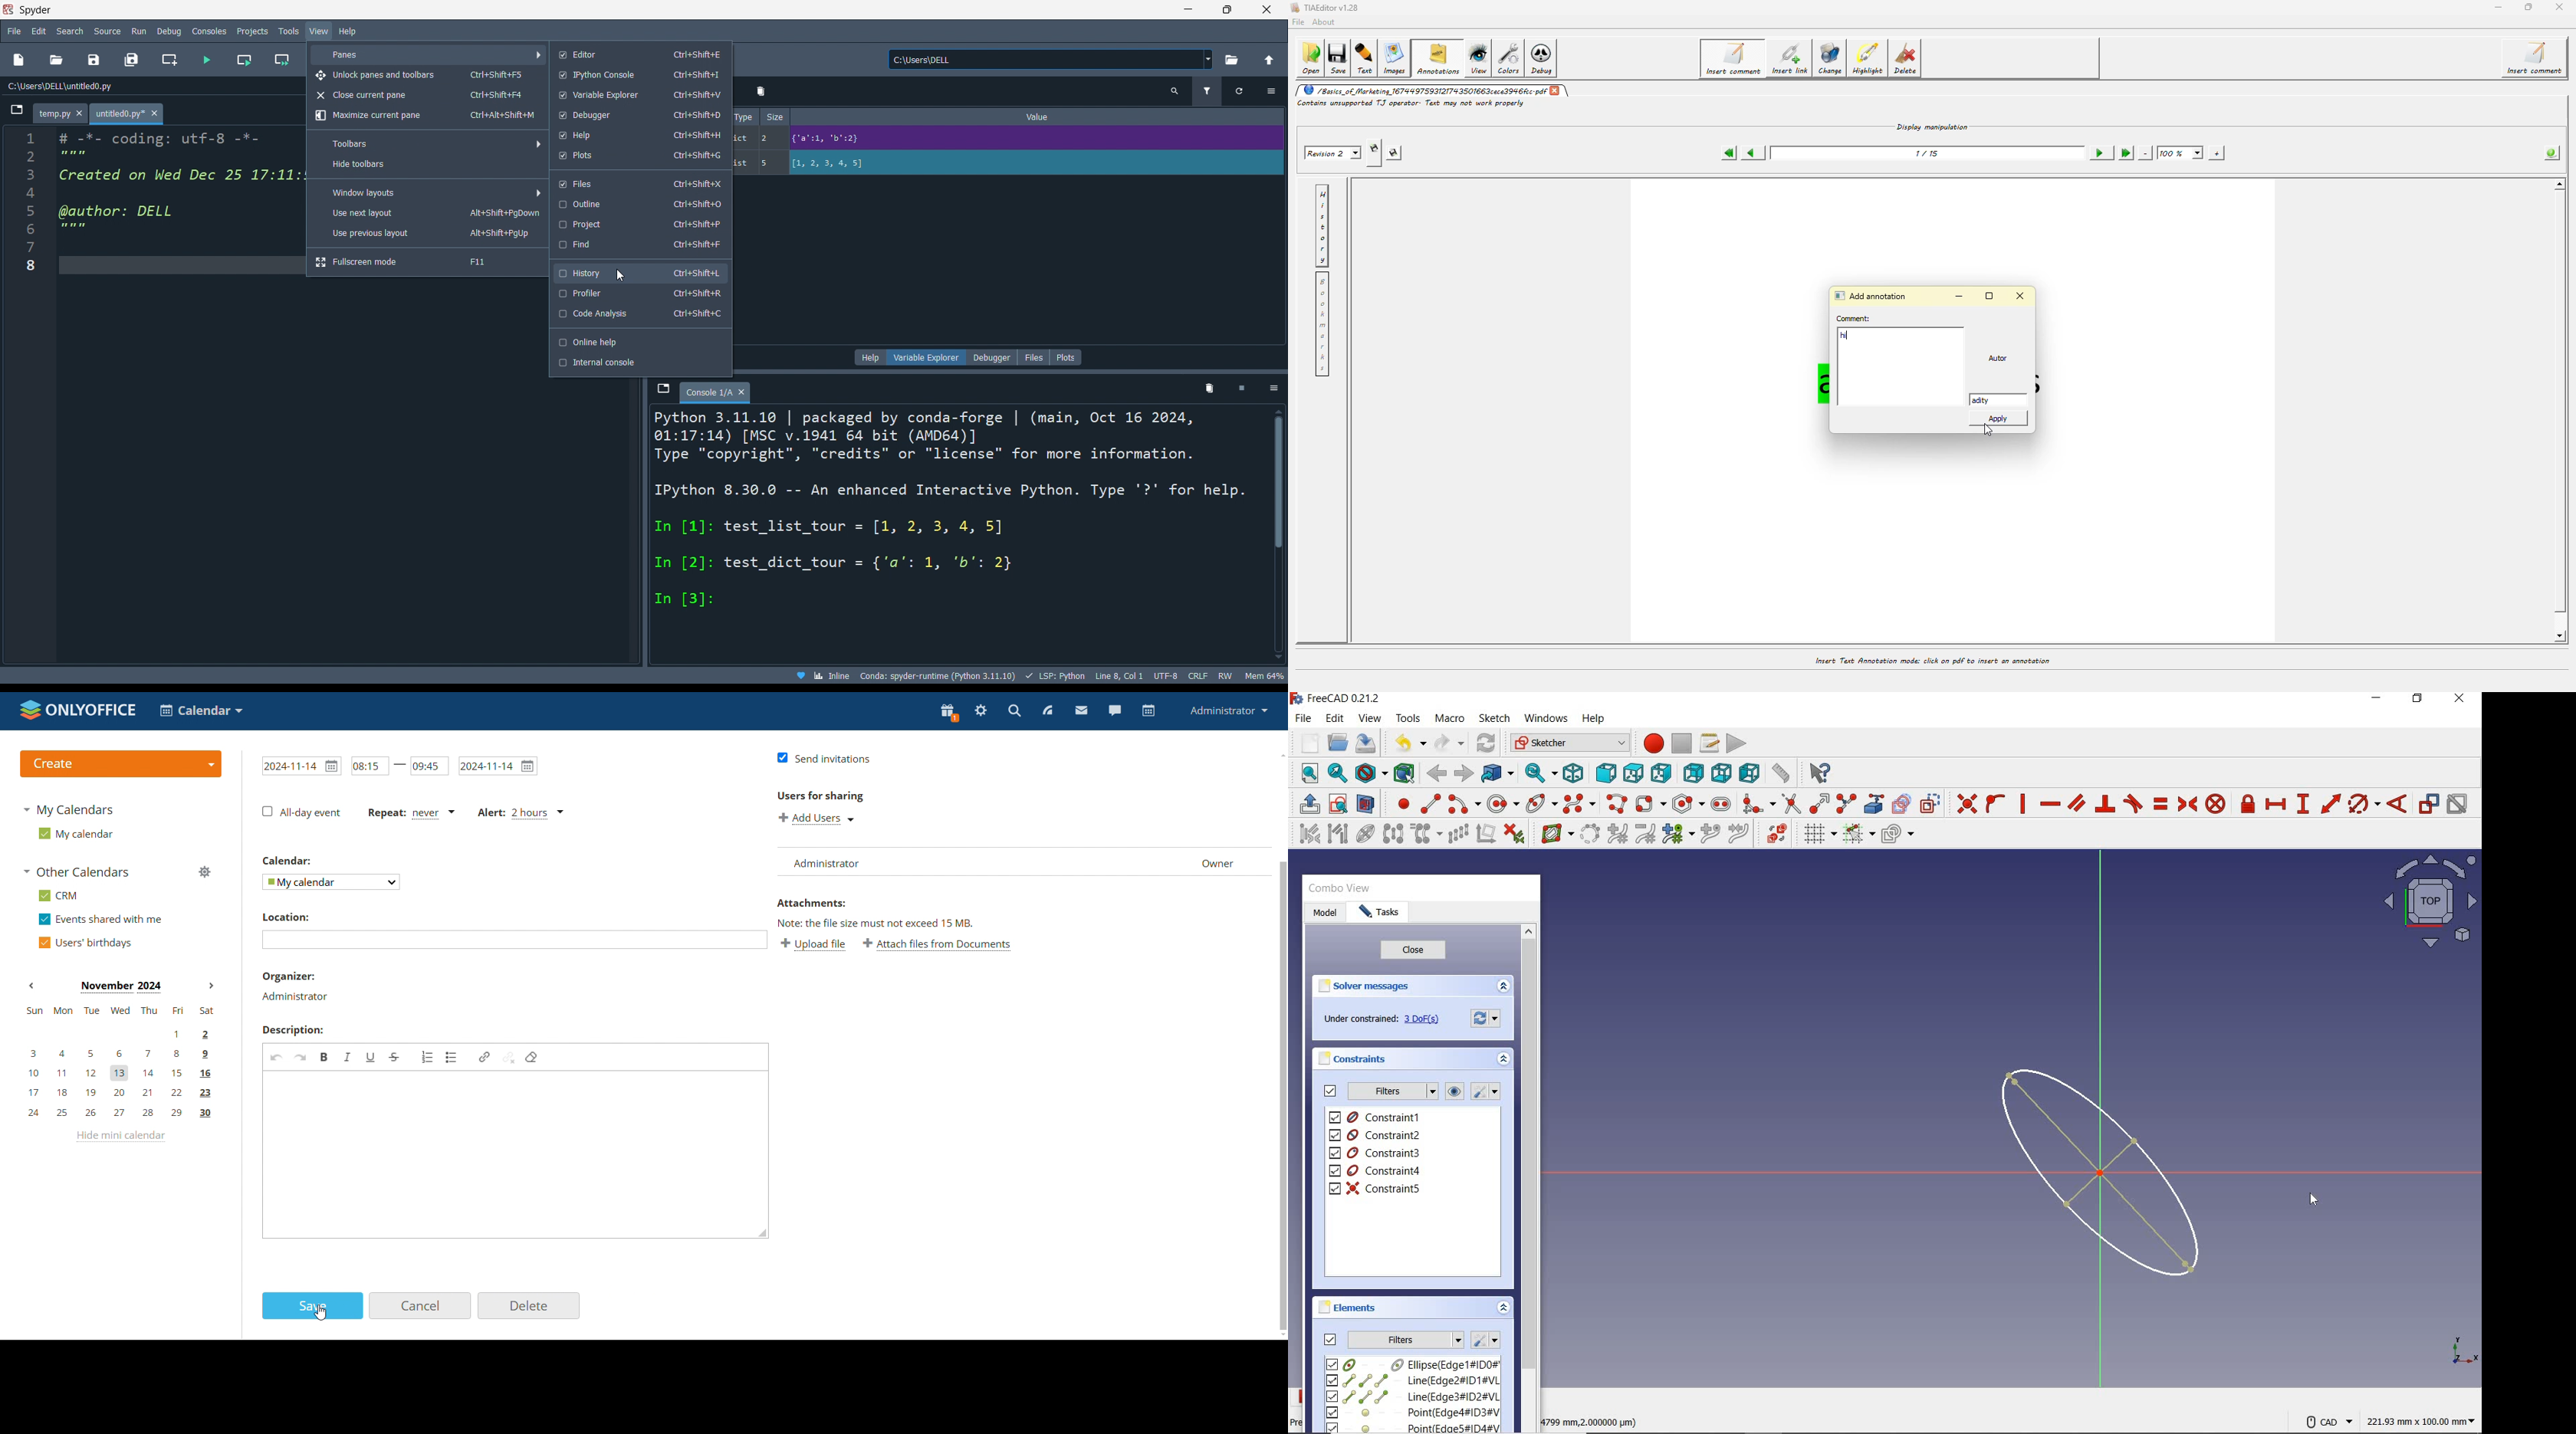 The image size is (2576, 1456). Describe the element at coordinates (141, 32) in the screenshot. I see `run` at that location.